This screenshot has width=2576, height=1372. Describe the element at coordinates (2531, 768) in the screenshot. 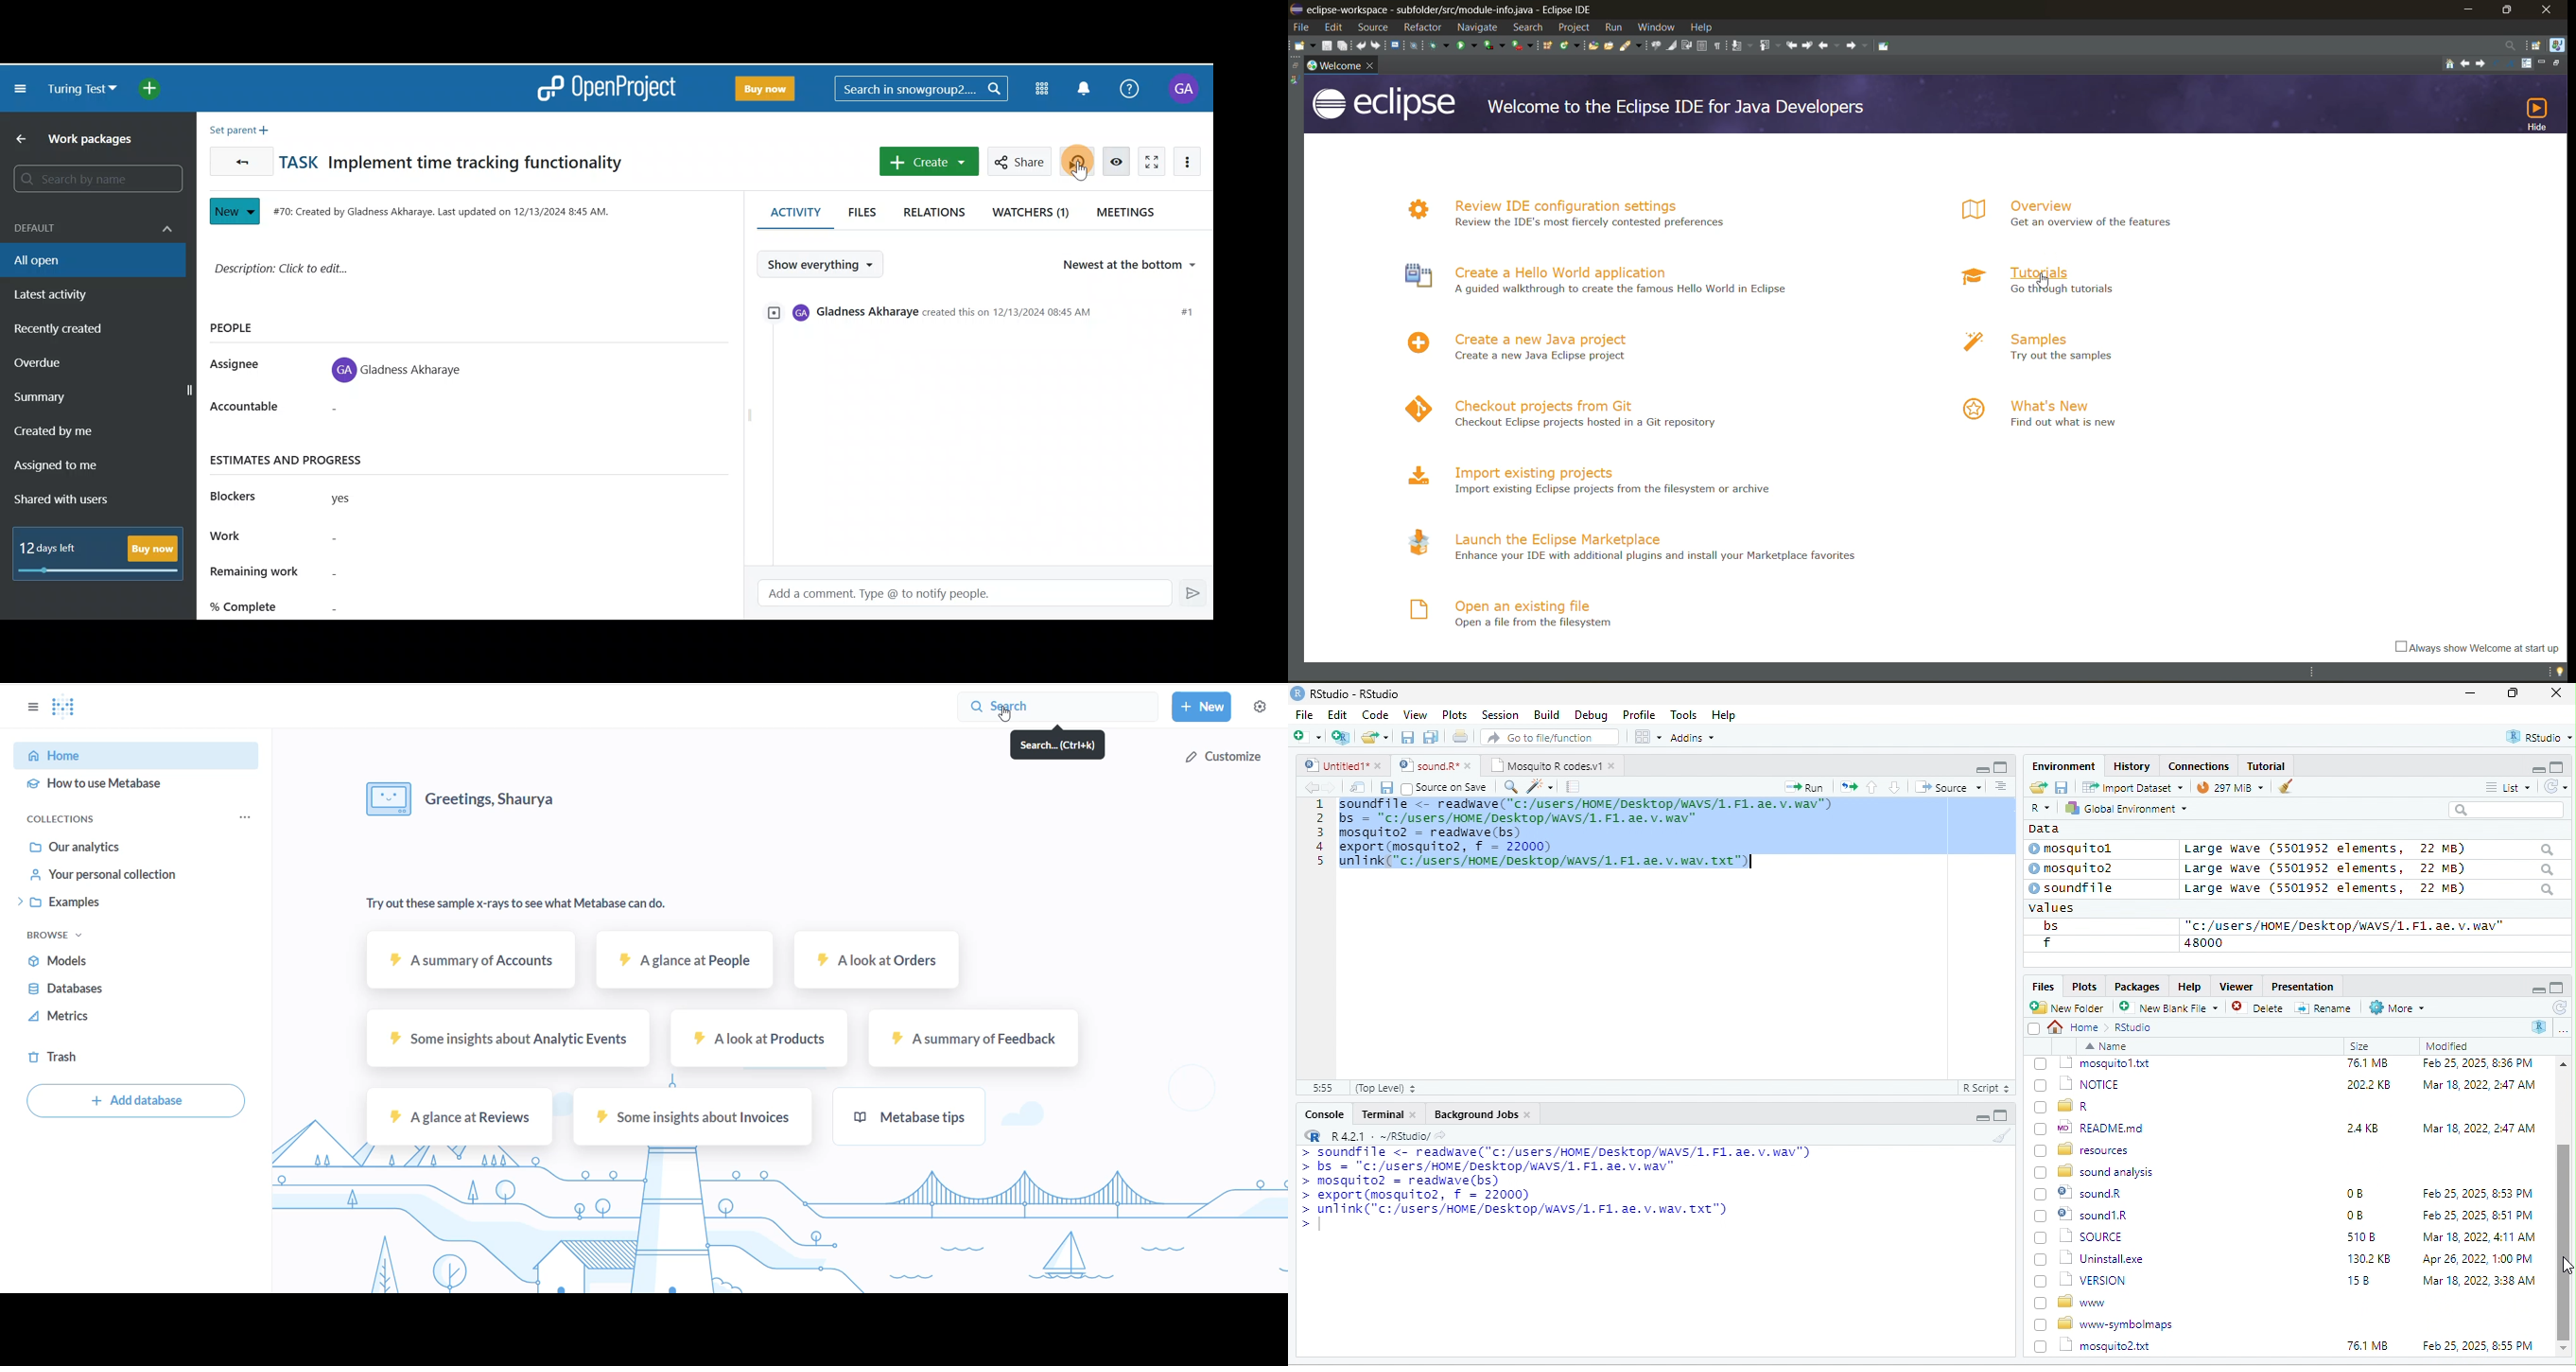

I see `minimize` at that location.